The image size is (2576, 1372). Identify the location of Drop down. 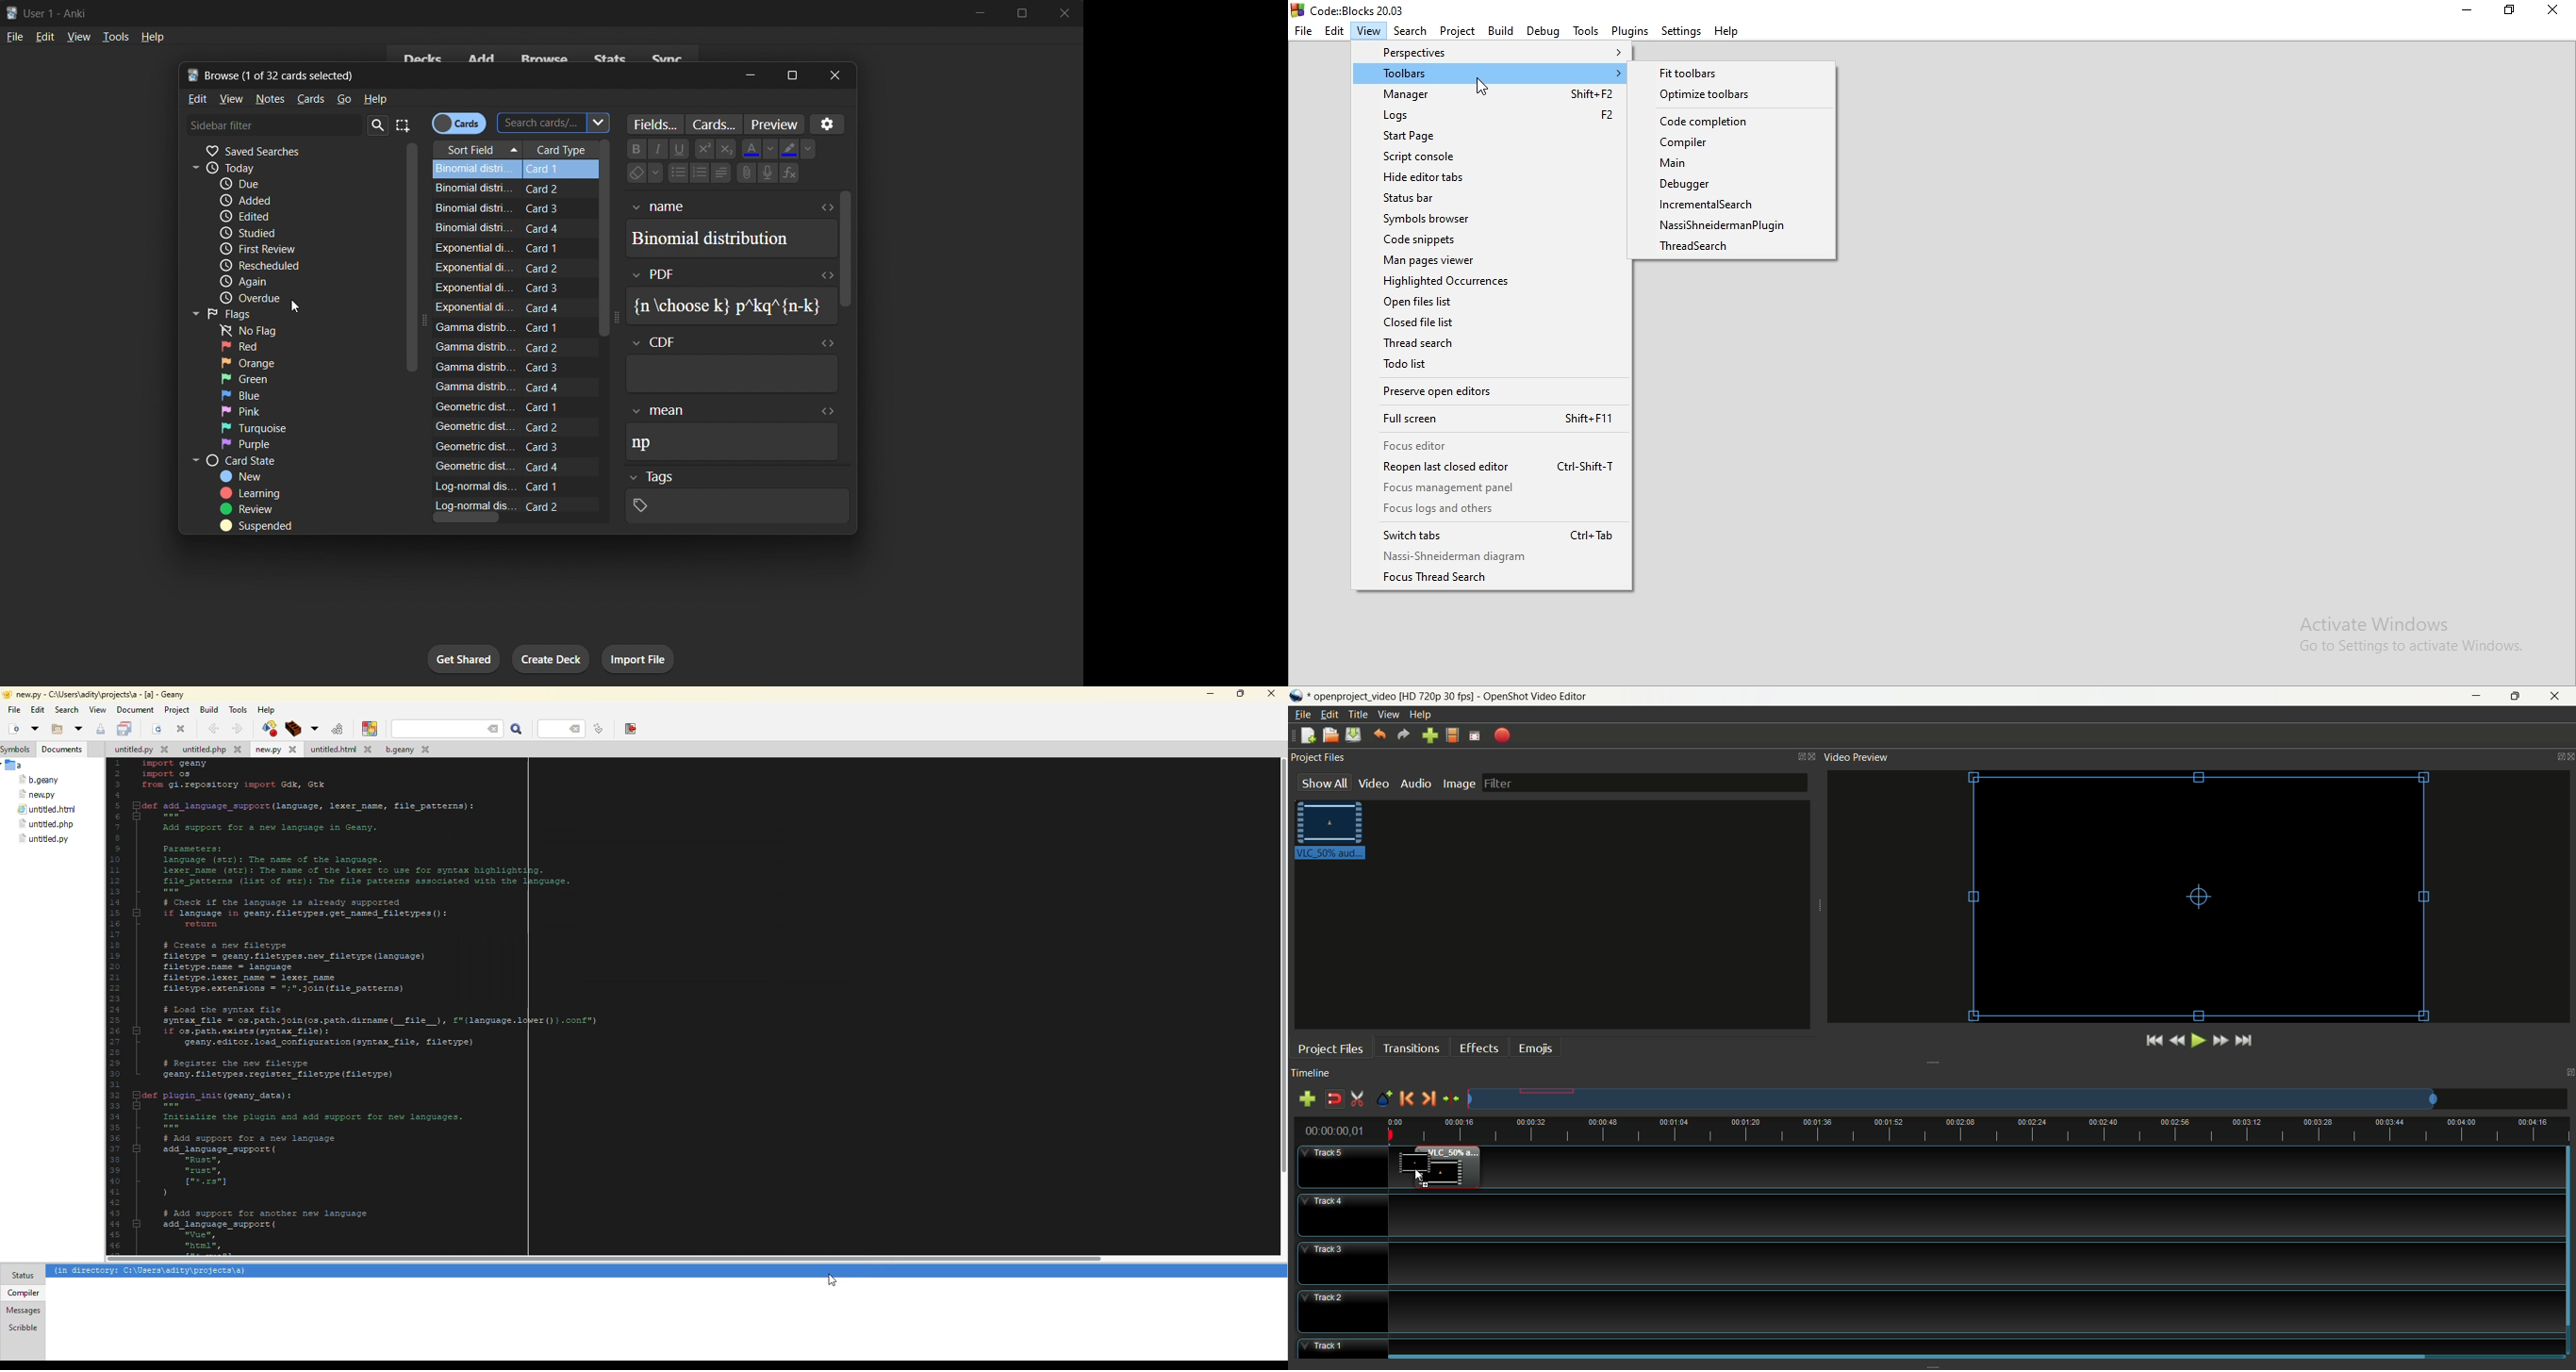
(637, 206).